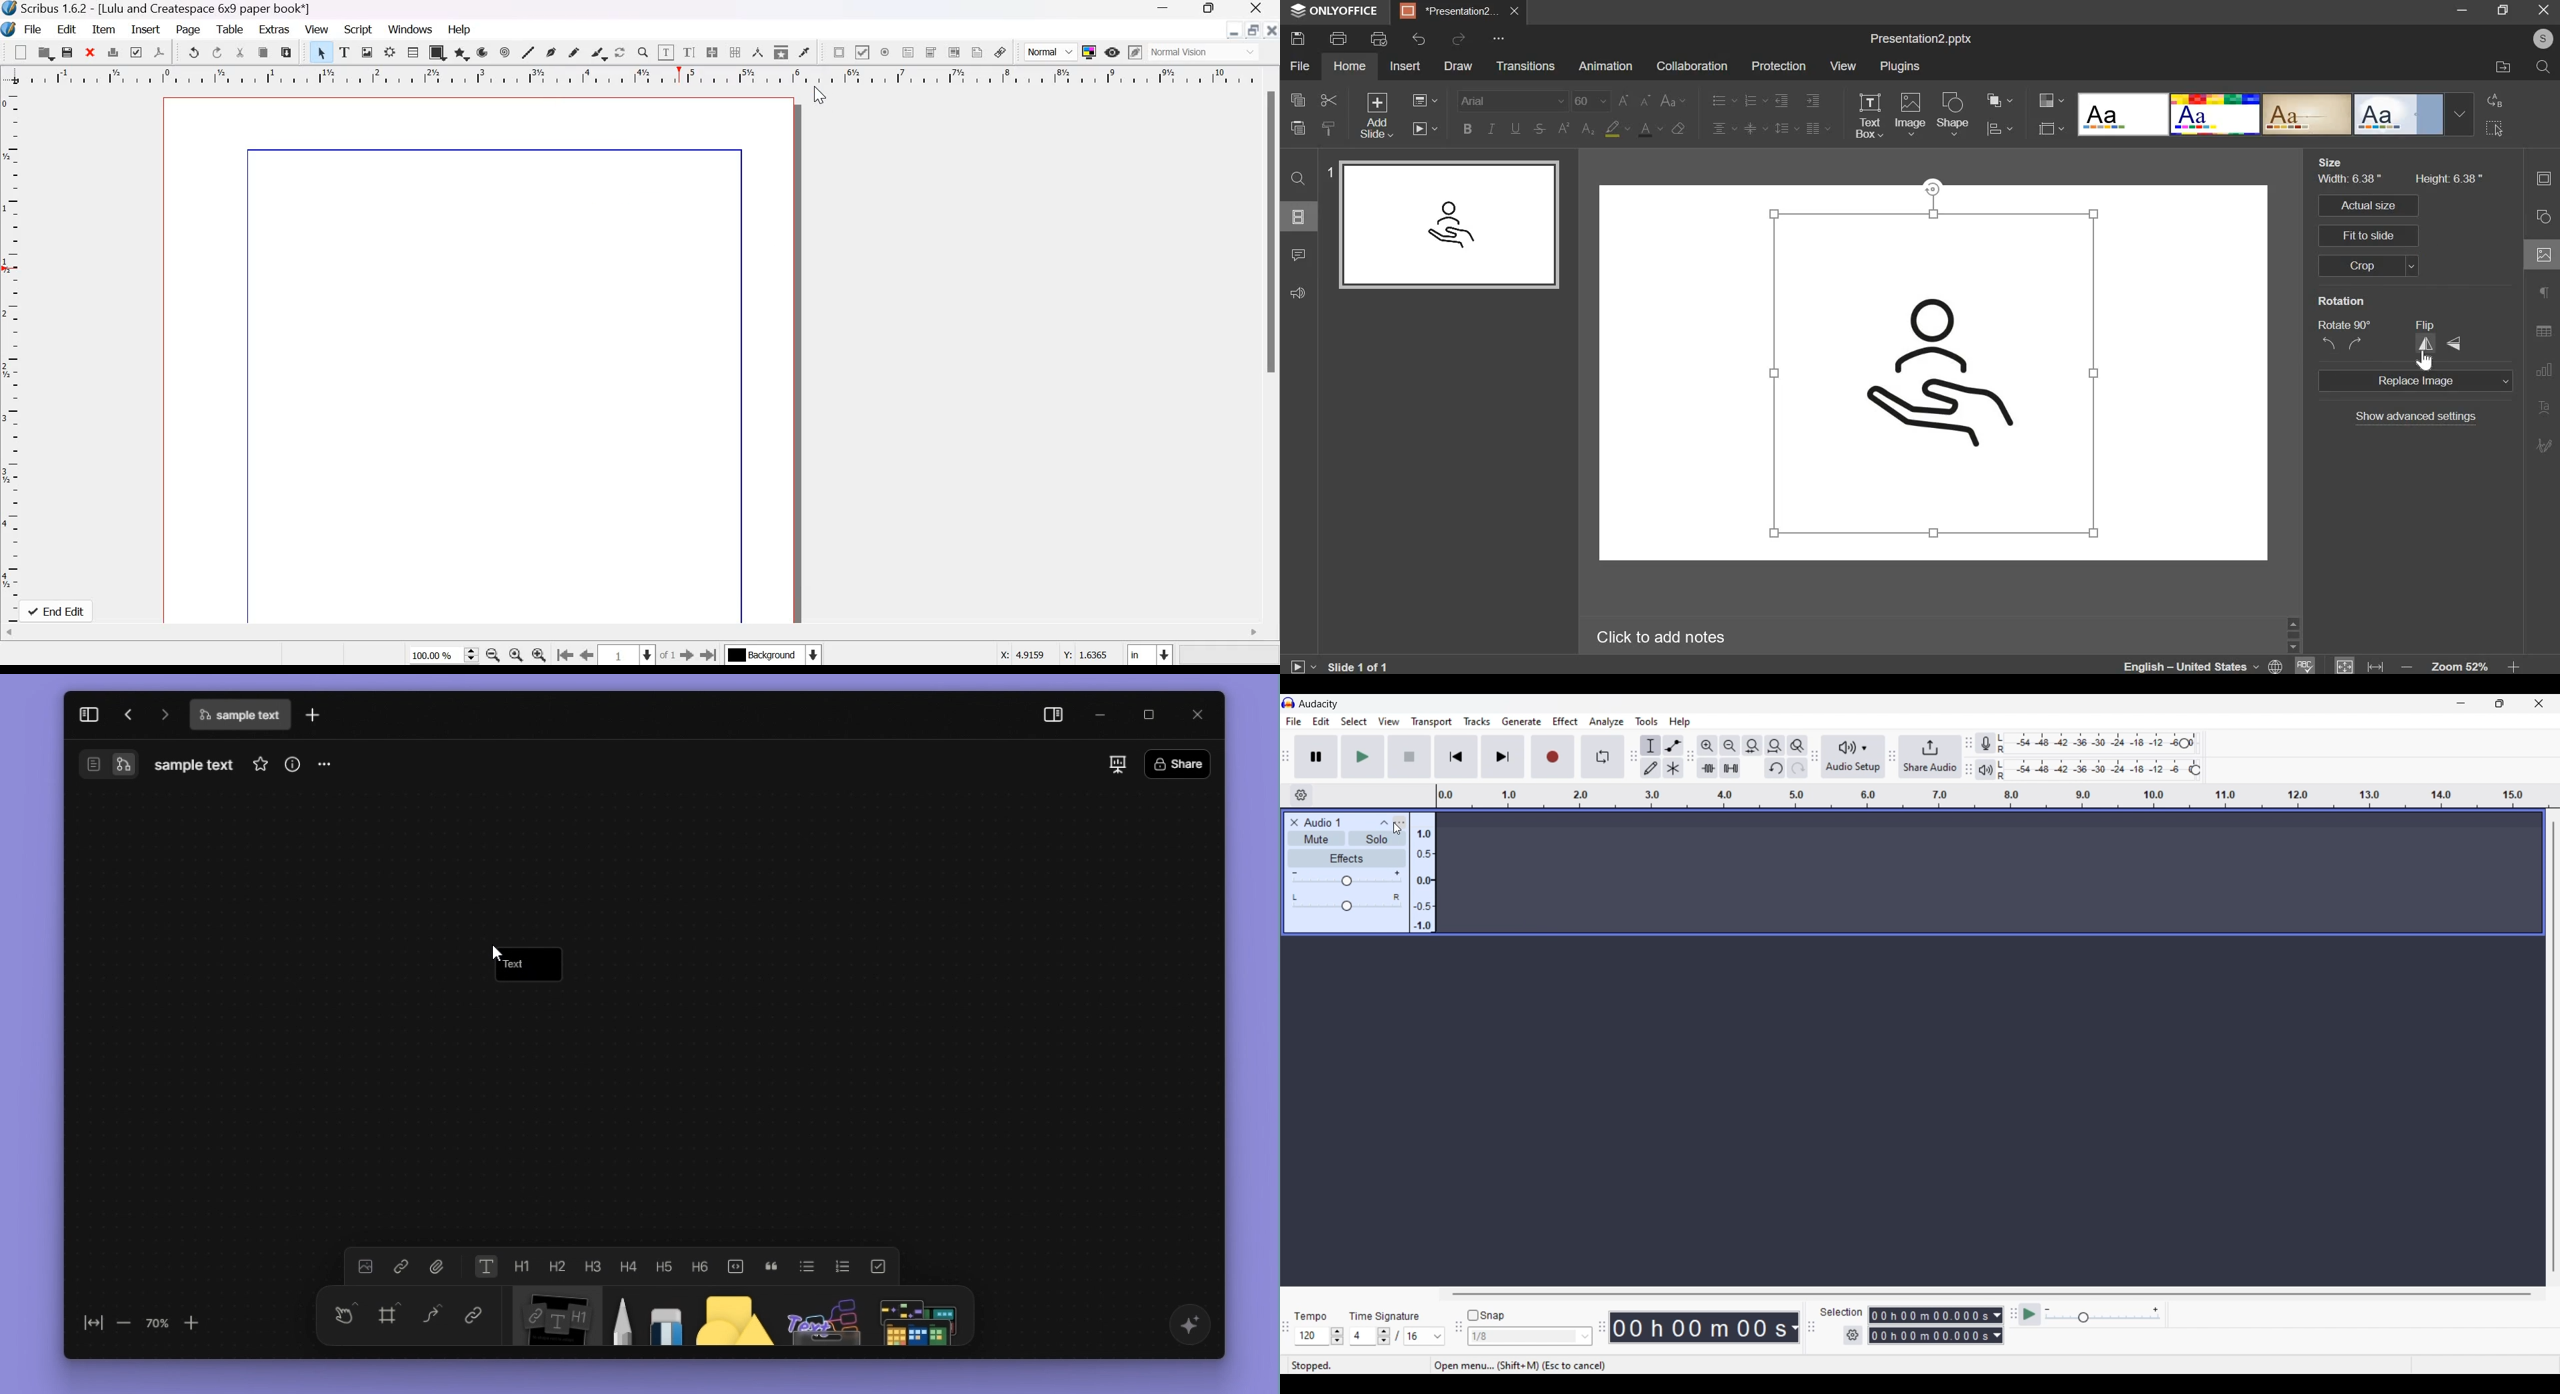 The height and width of the screenshot is (1400, 2576). I want to click on copy, so click(264, 53).